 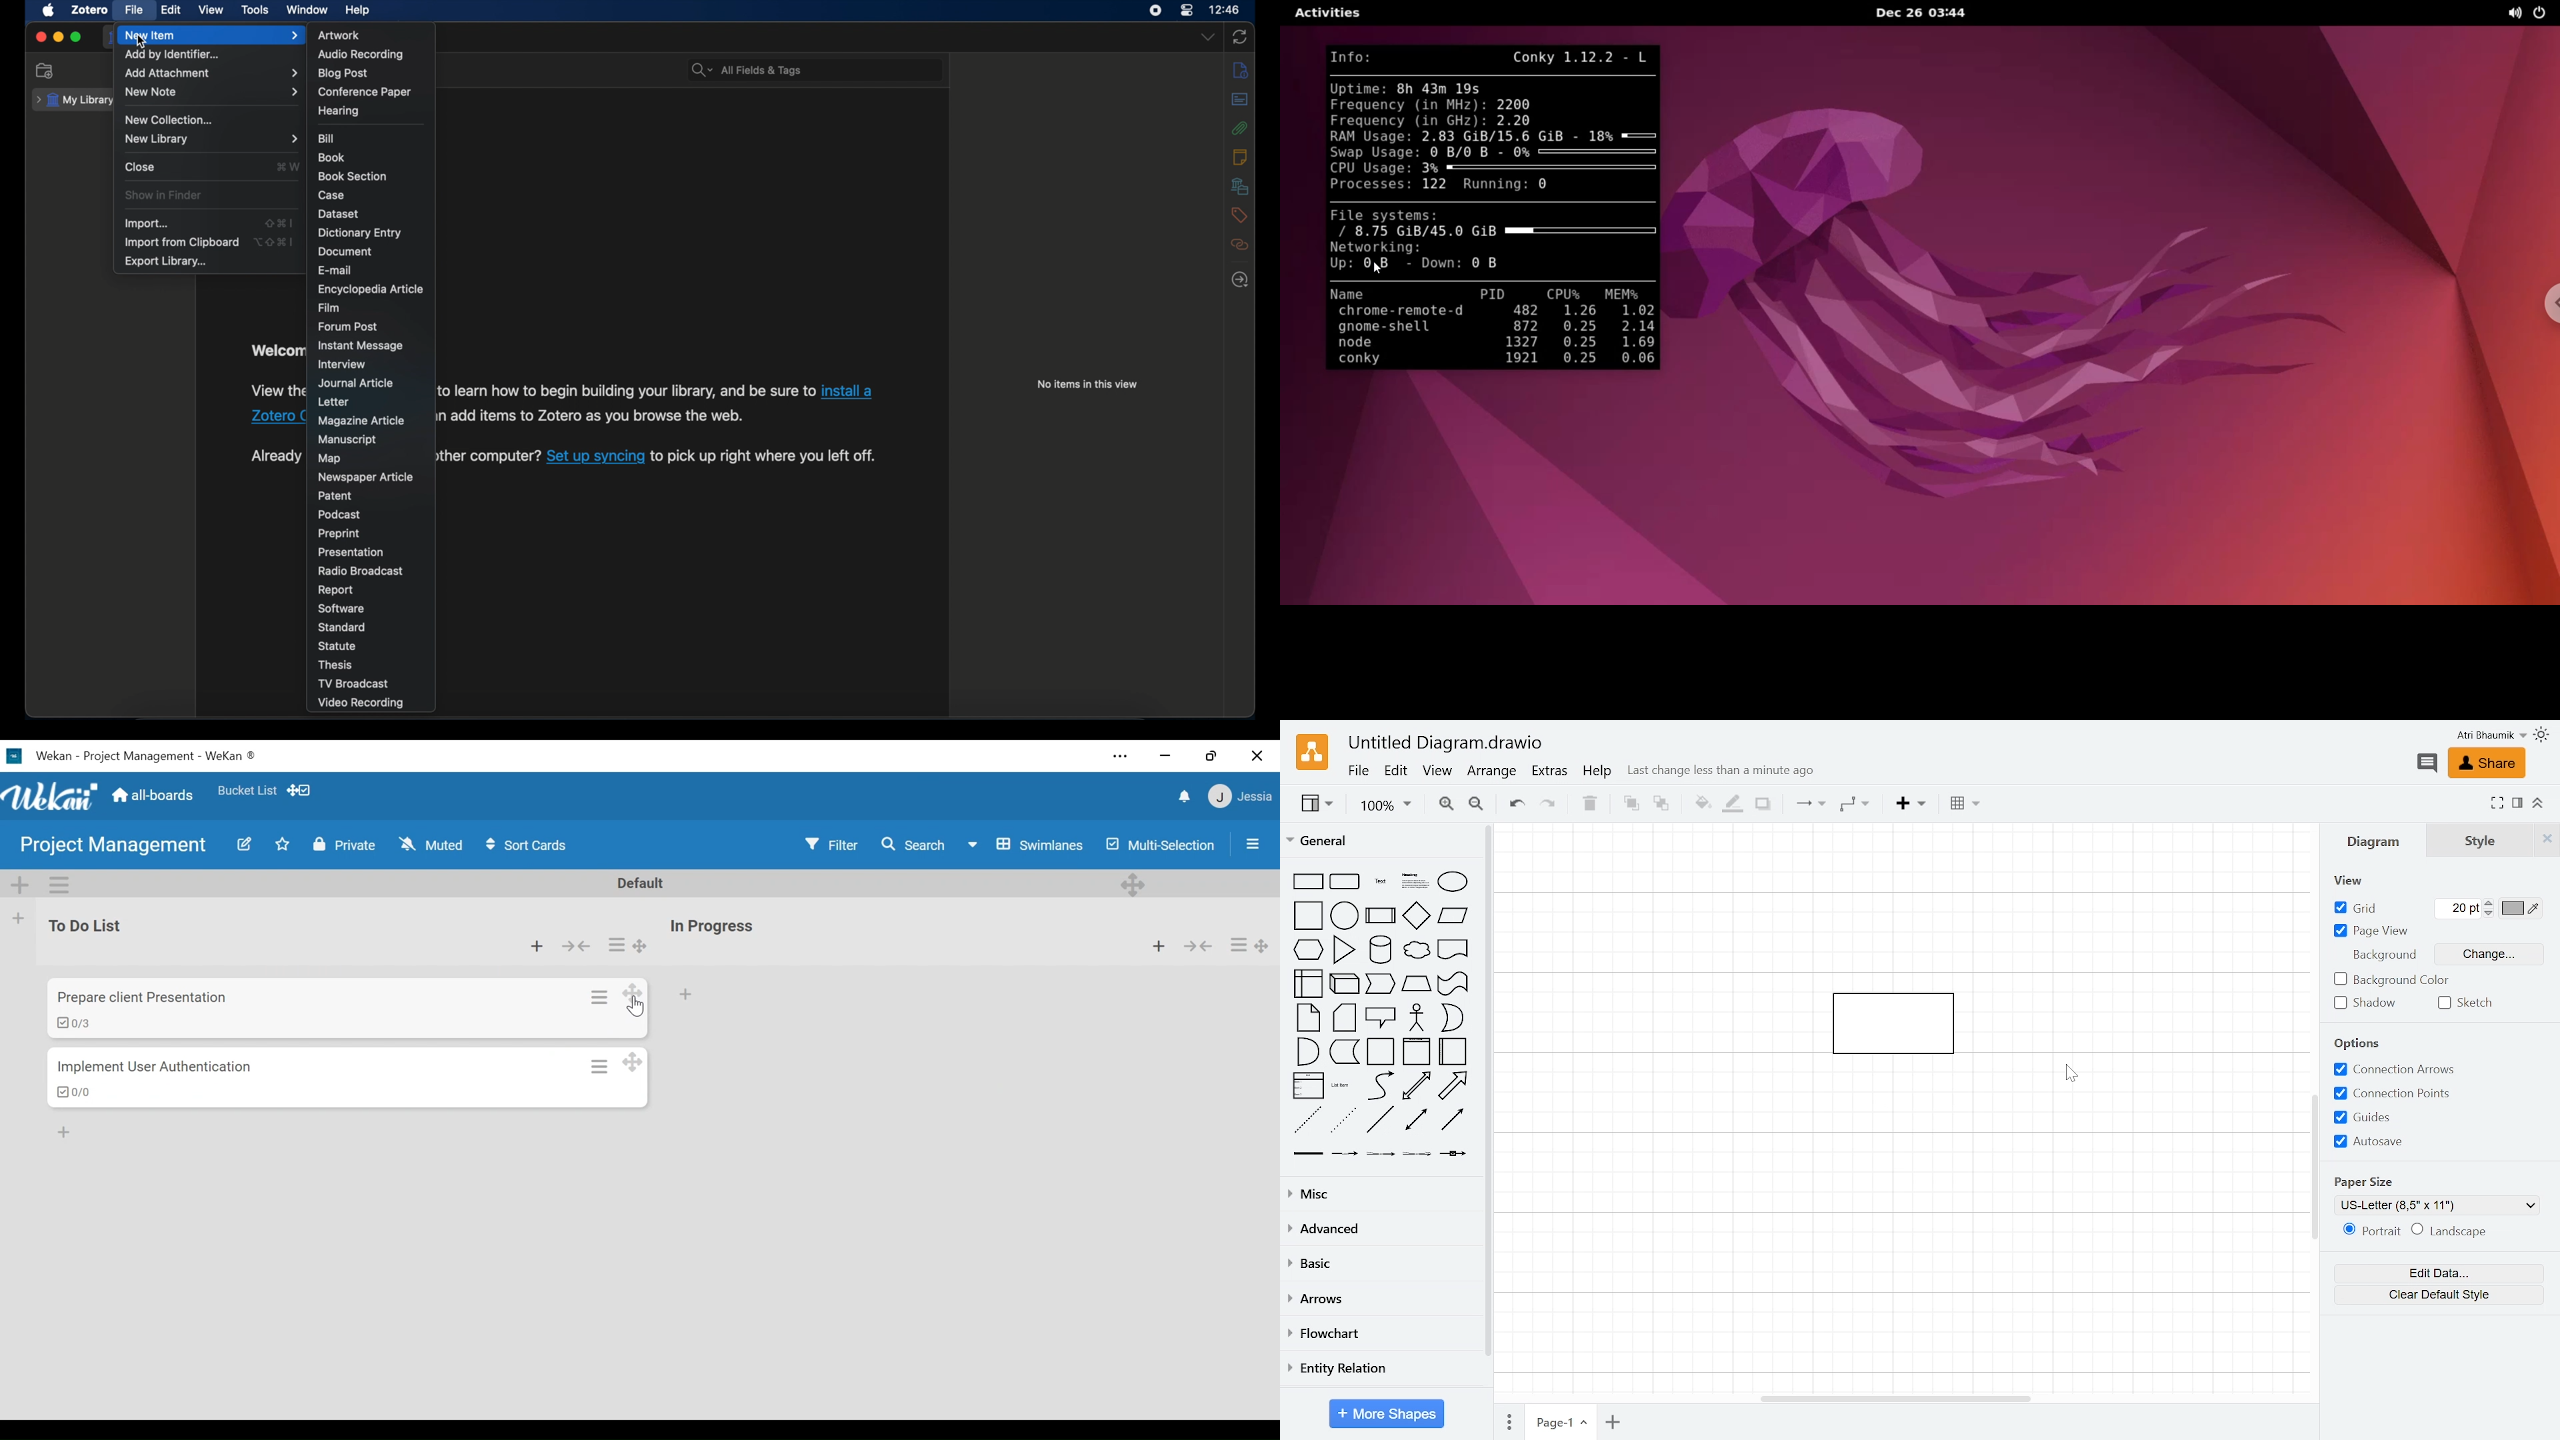 I want to click on Zoom out, so click(x=1478, y=805).